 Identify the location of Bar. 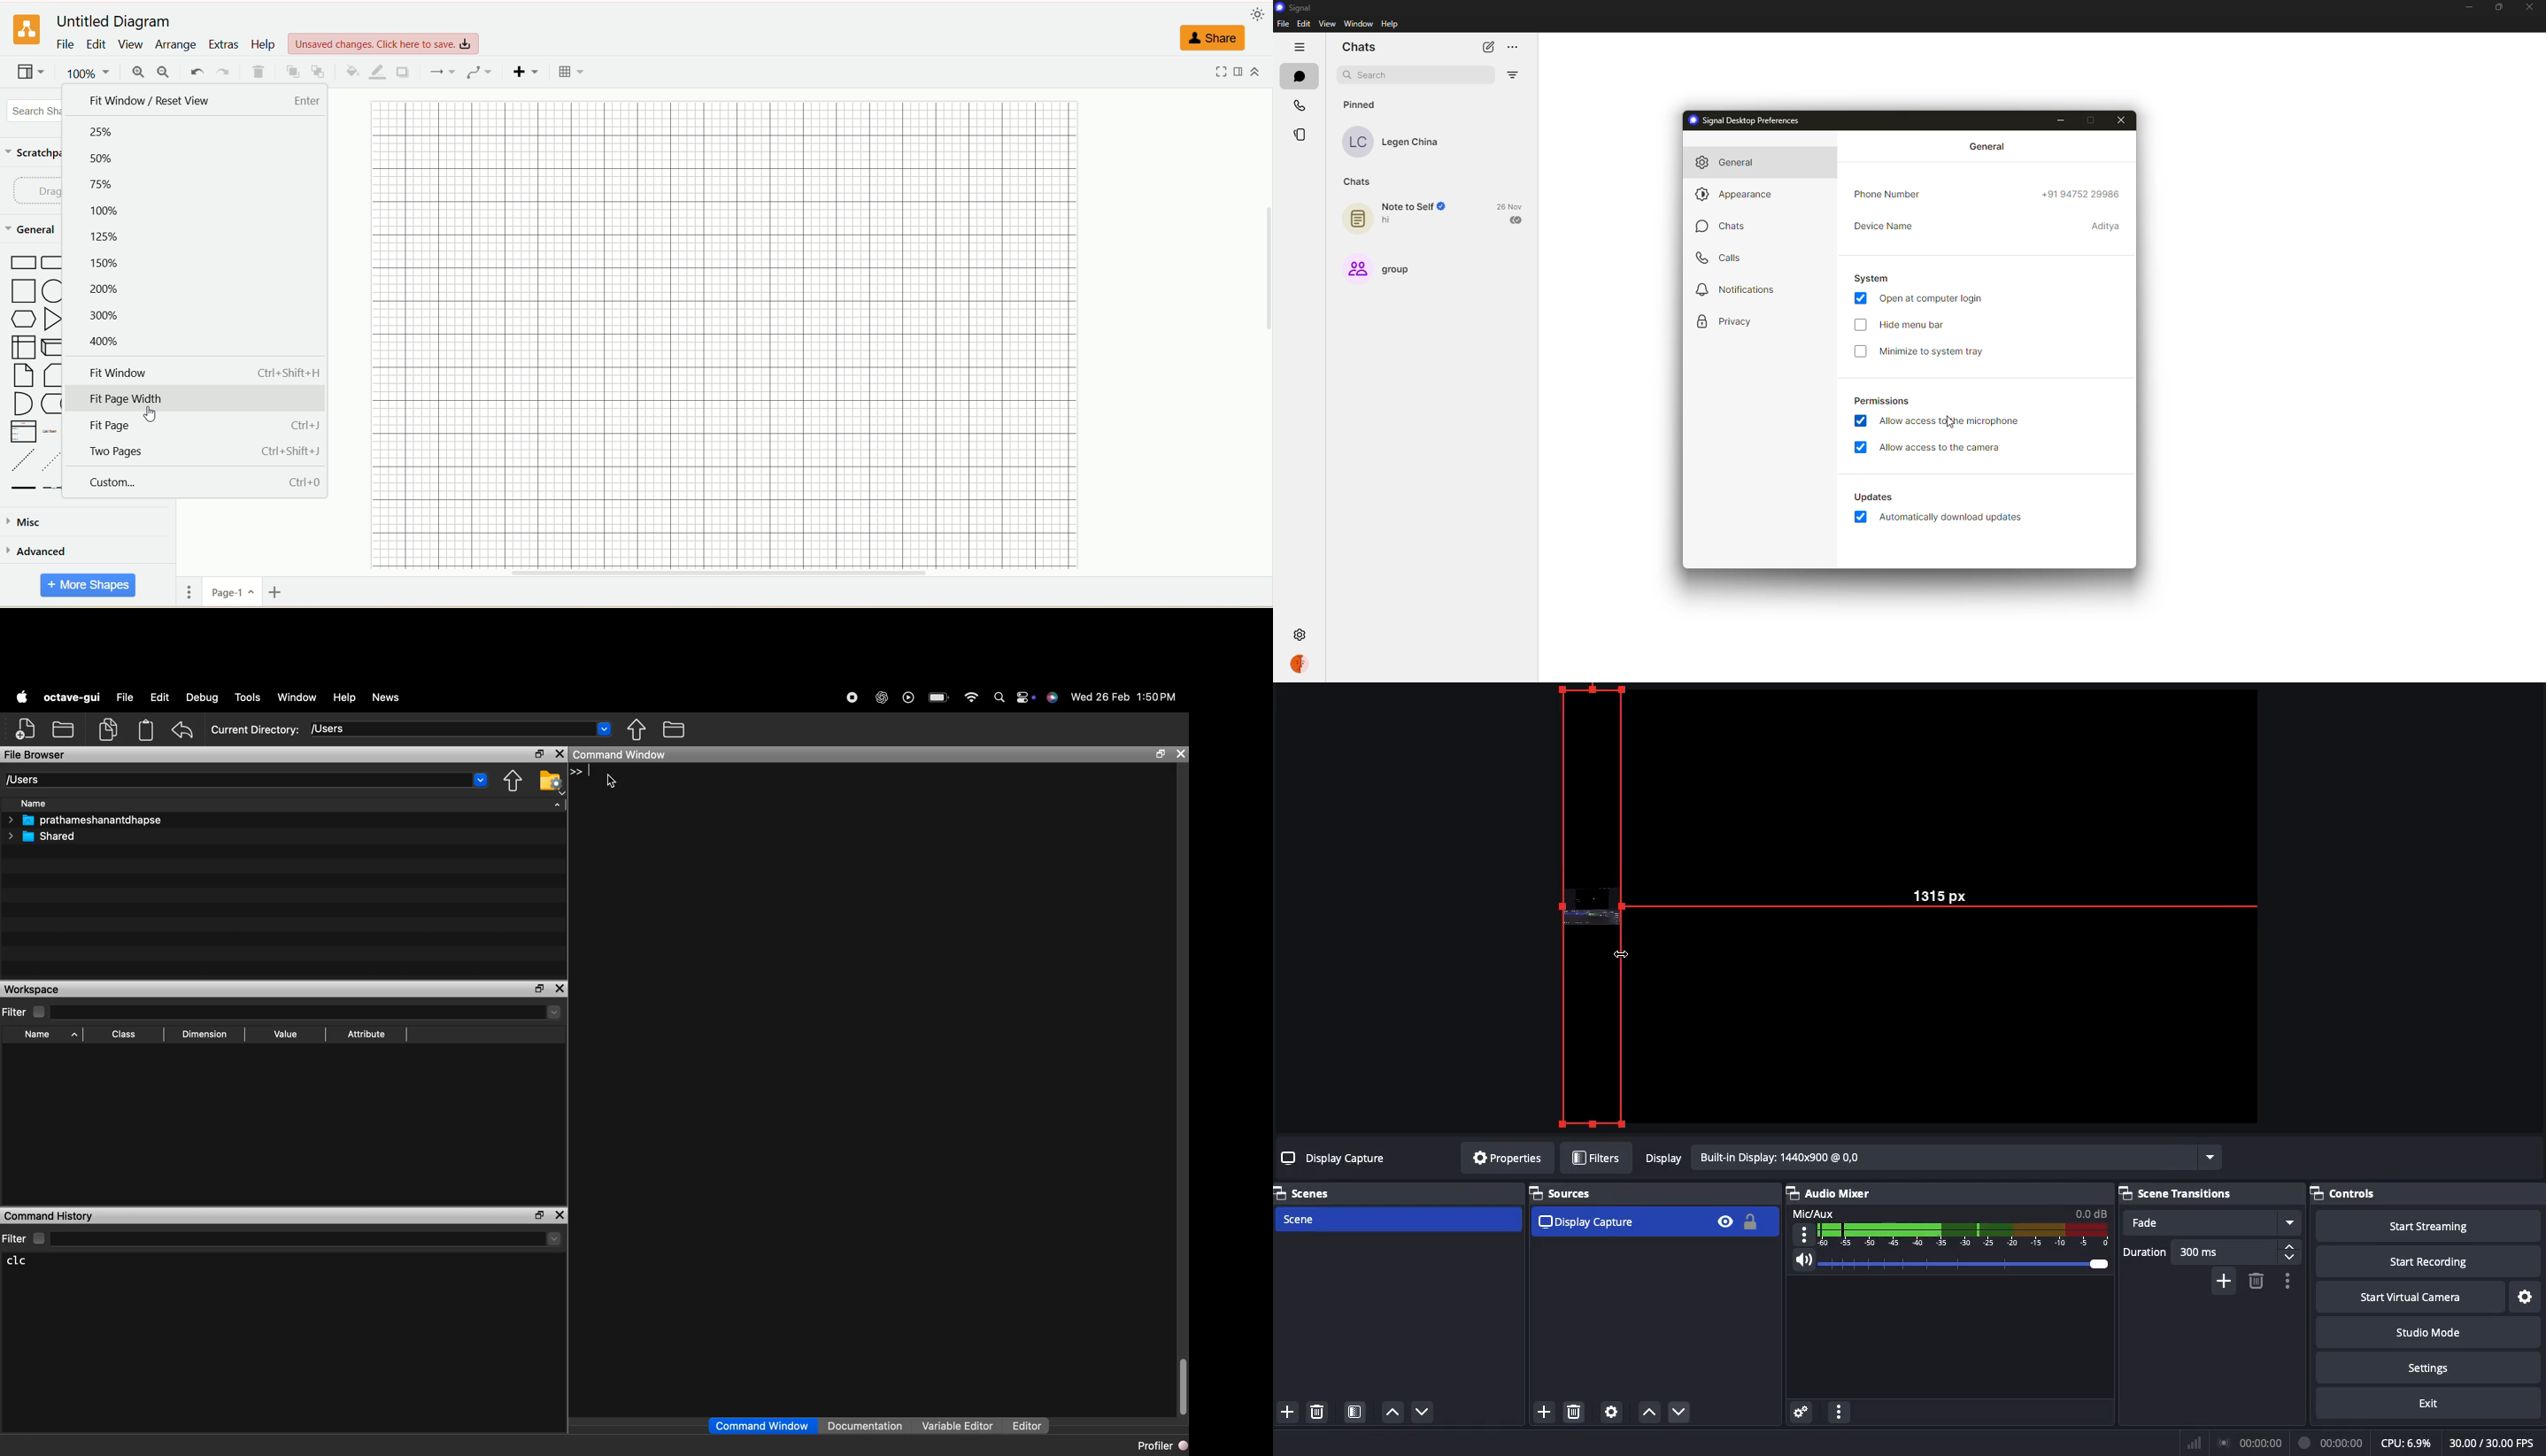
(2195, 1443).